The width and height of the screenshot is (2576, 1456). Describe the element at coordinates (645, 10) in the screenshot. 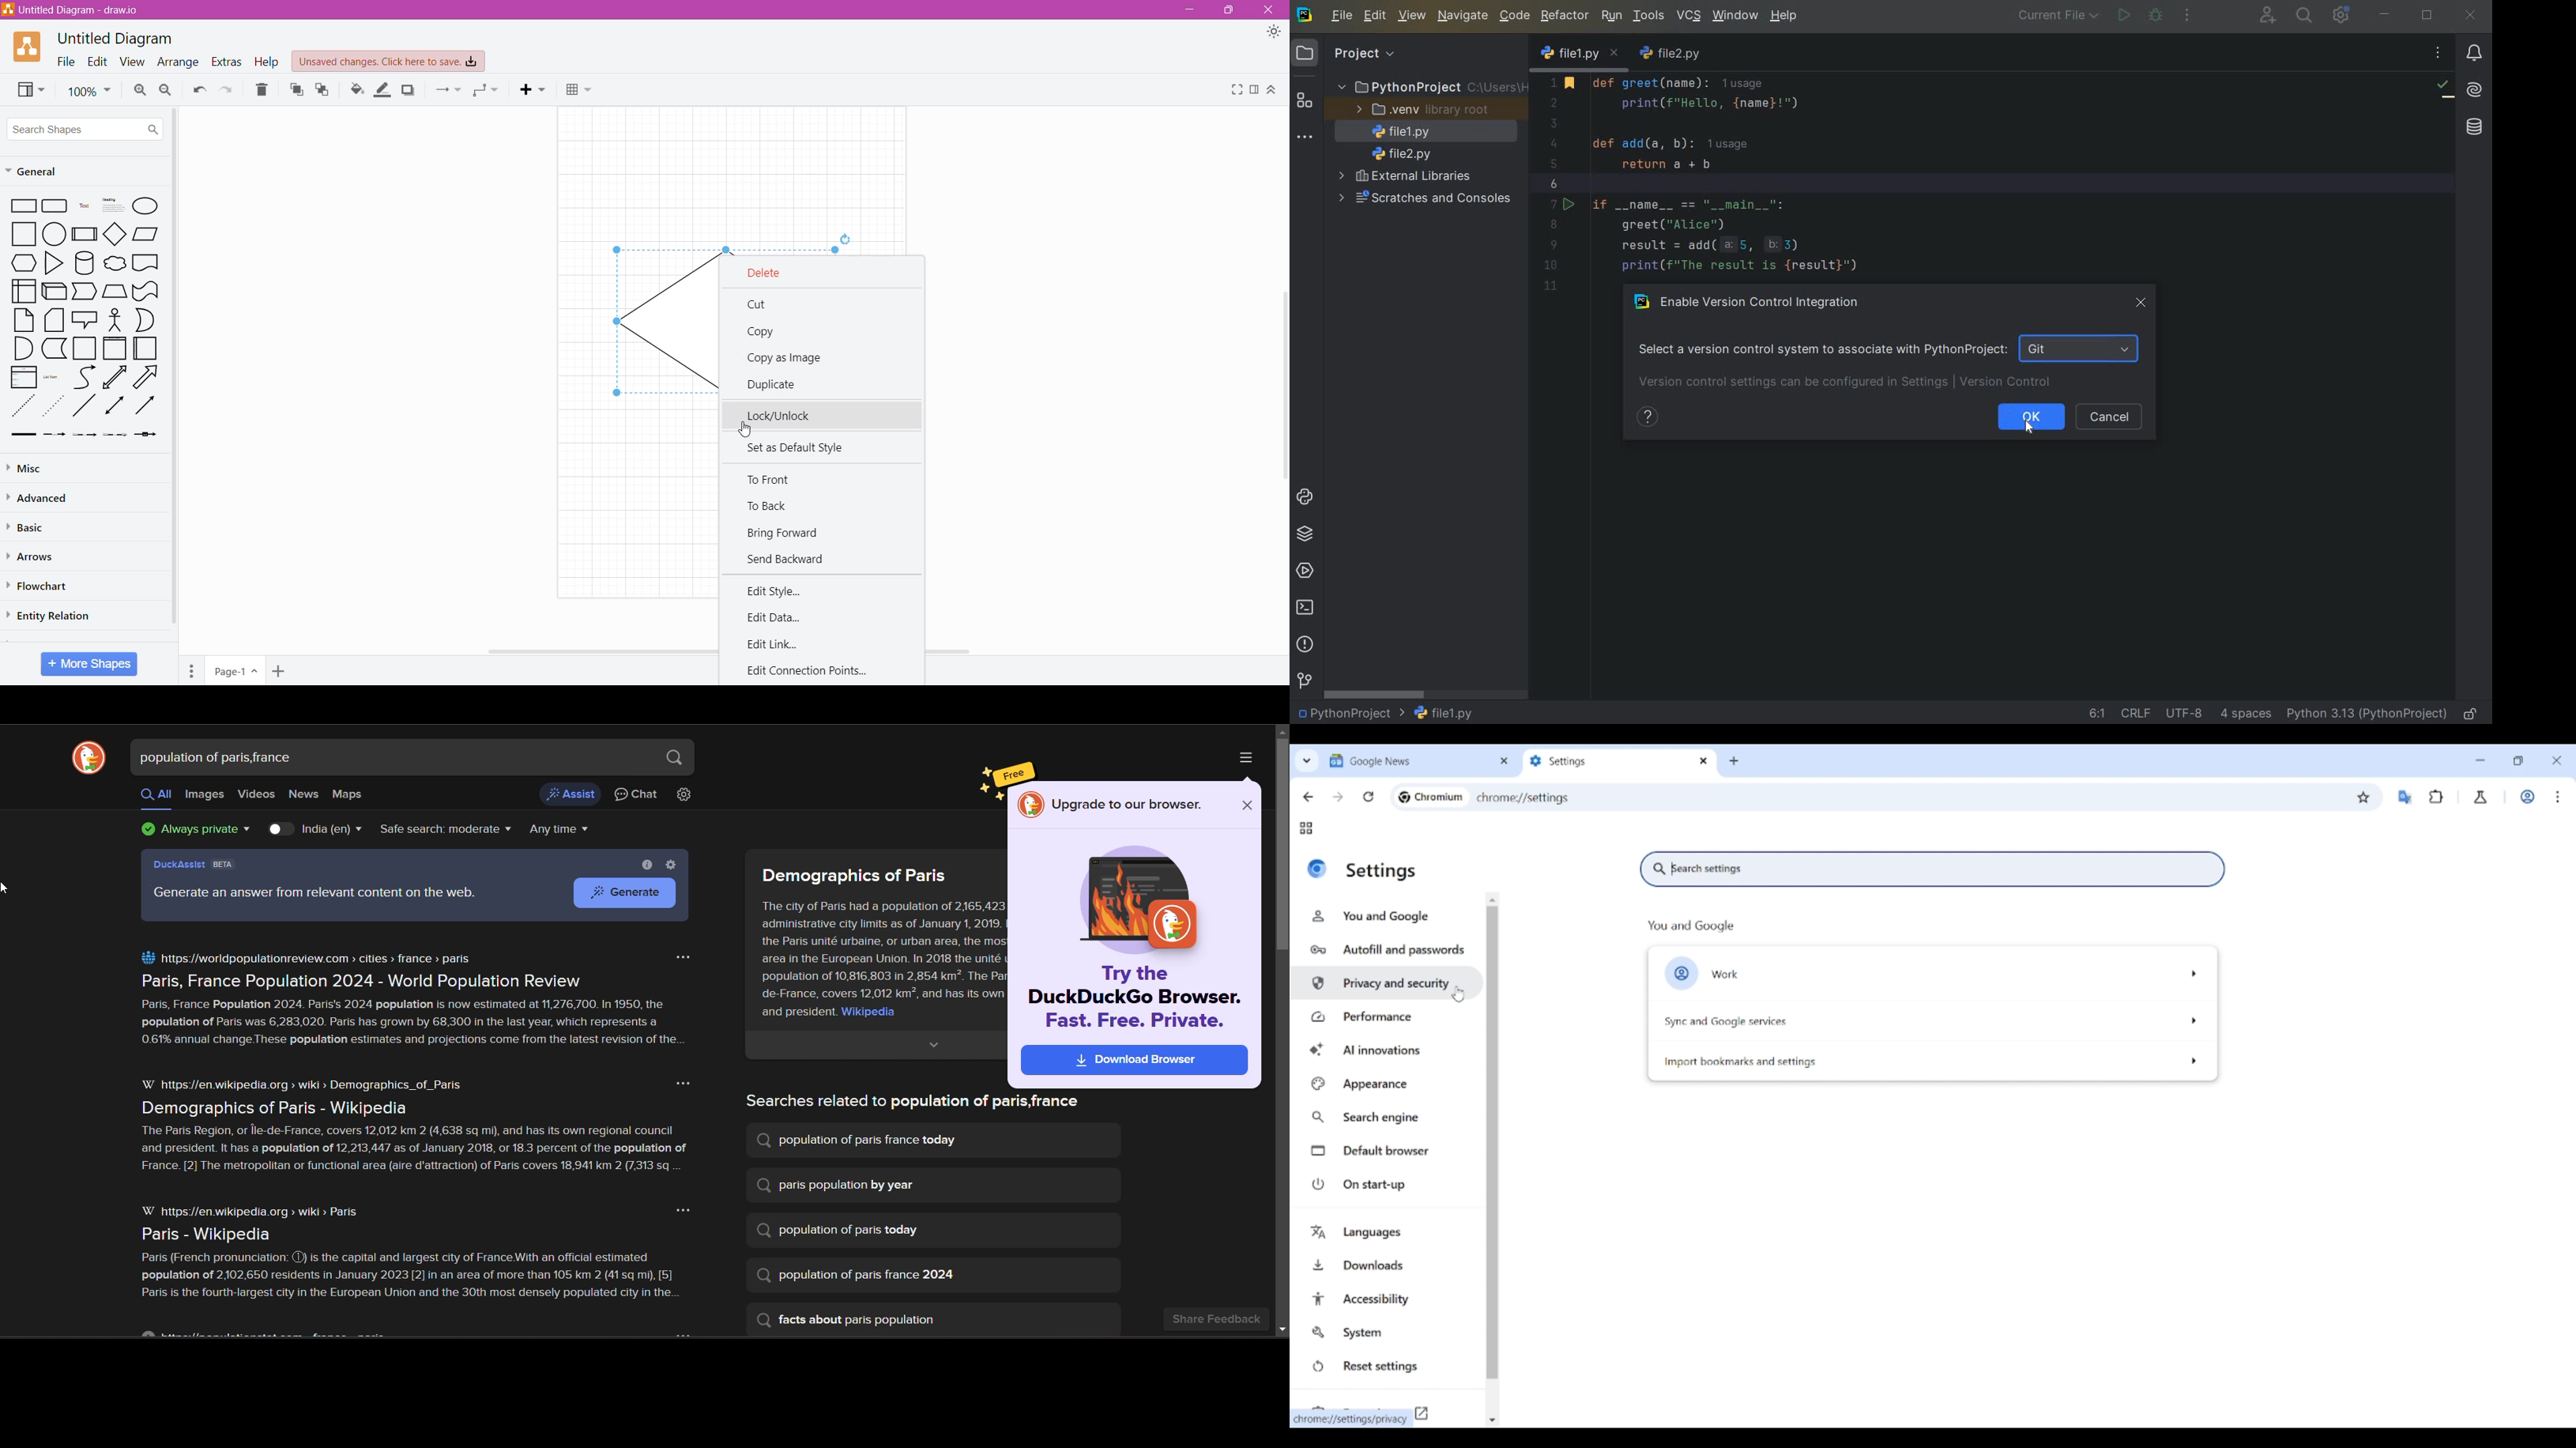

I see `Title Bar color changed on Click` at that location.